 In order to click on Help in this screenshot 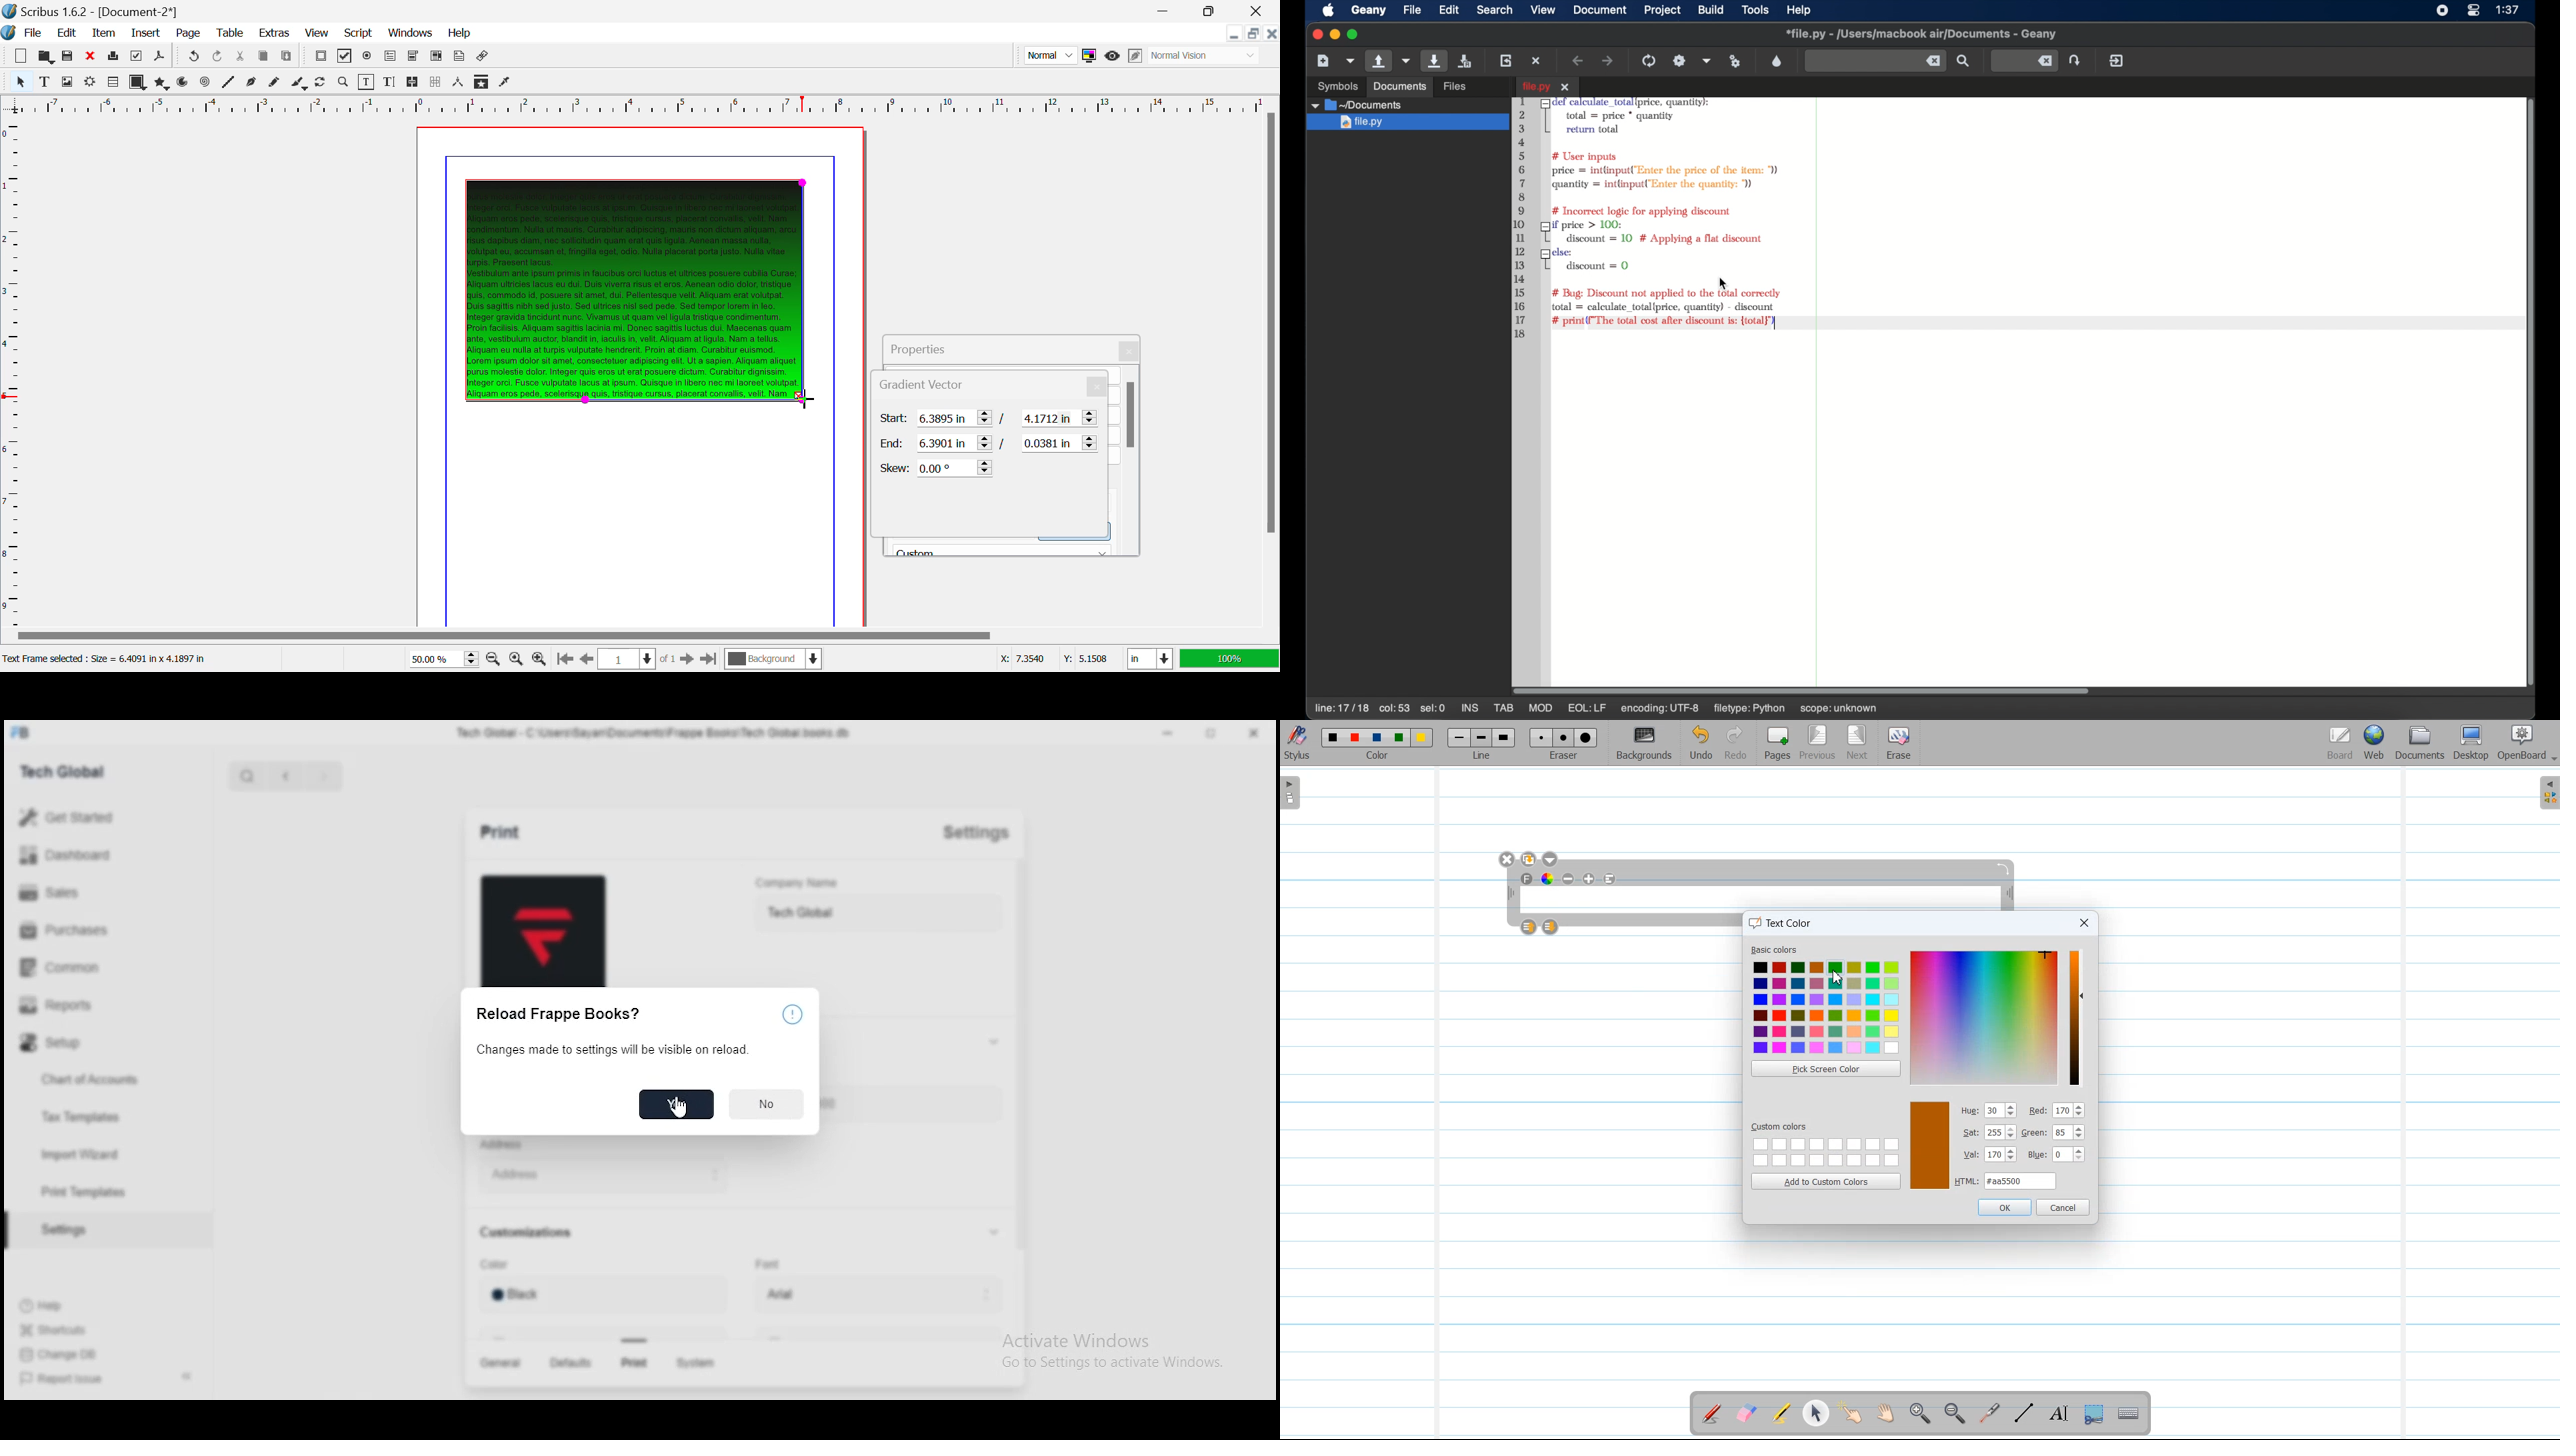, I will do `click(461, 33)`.